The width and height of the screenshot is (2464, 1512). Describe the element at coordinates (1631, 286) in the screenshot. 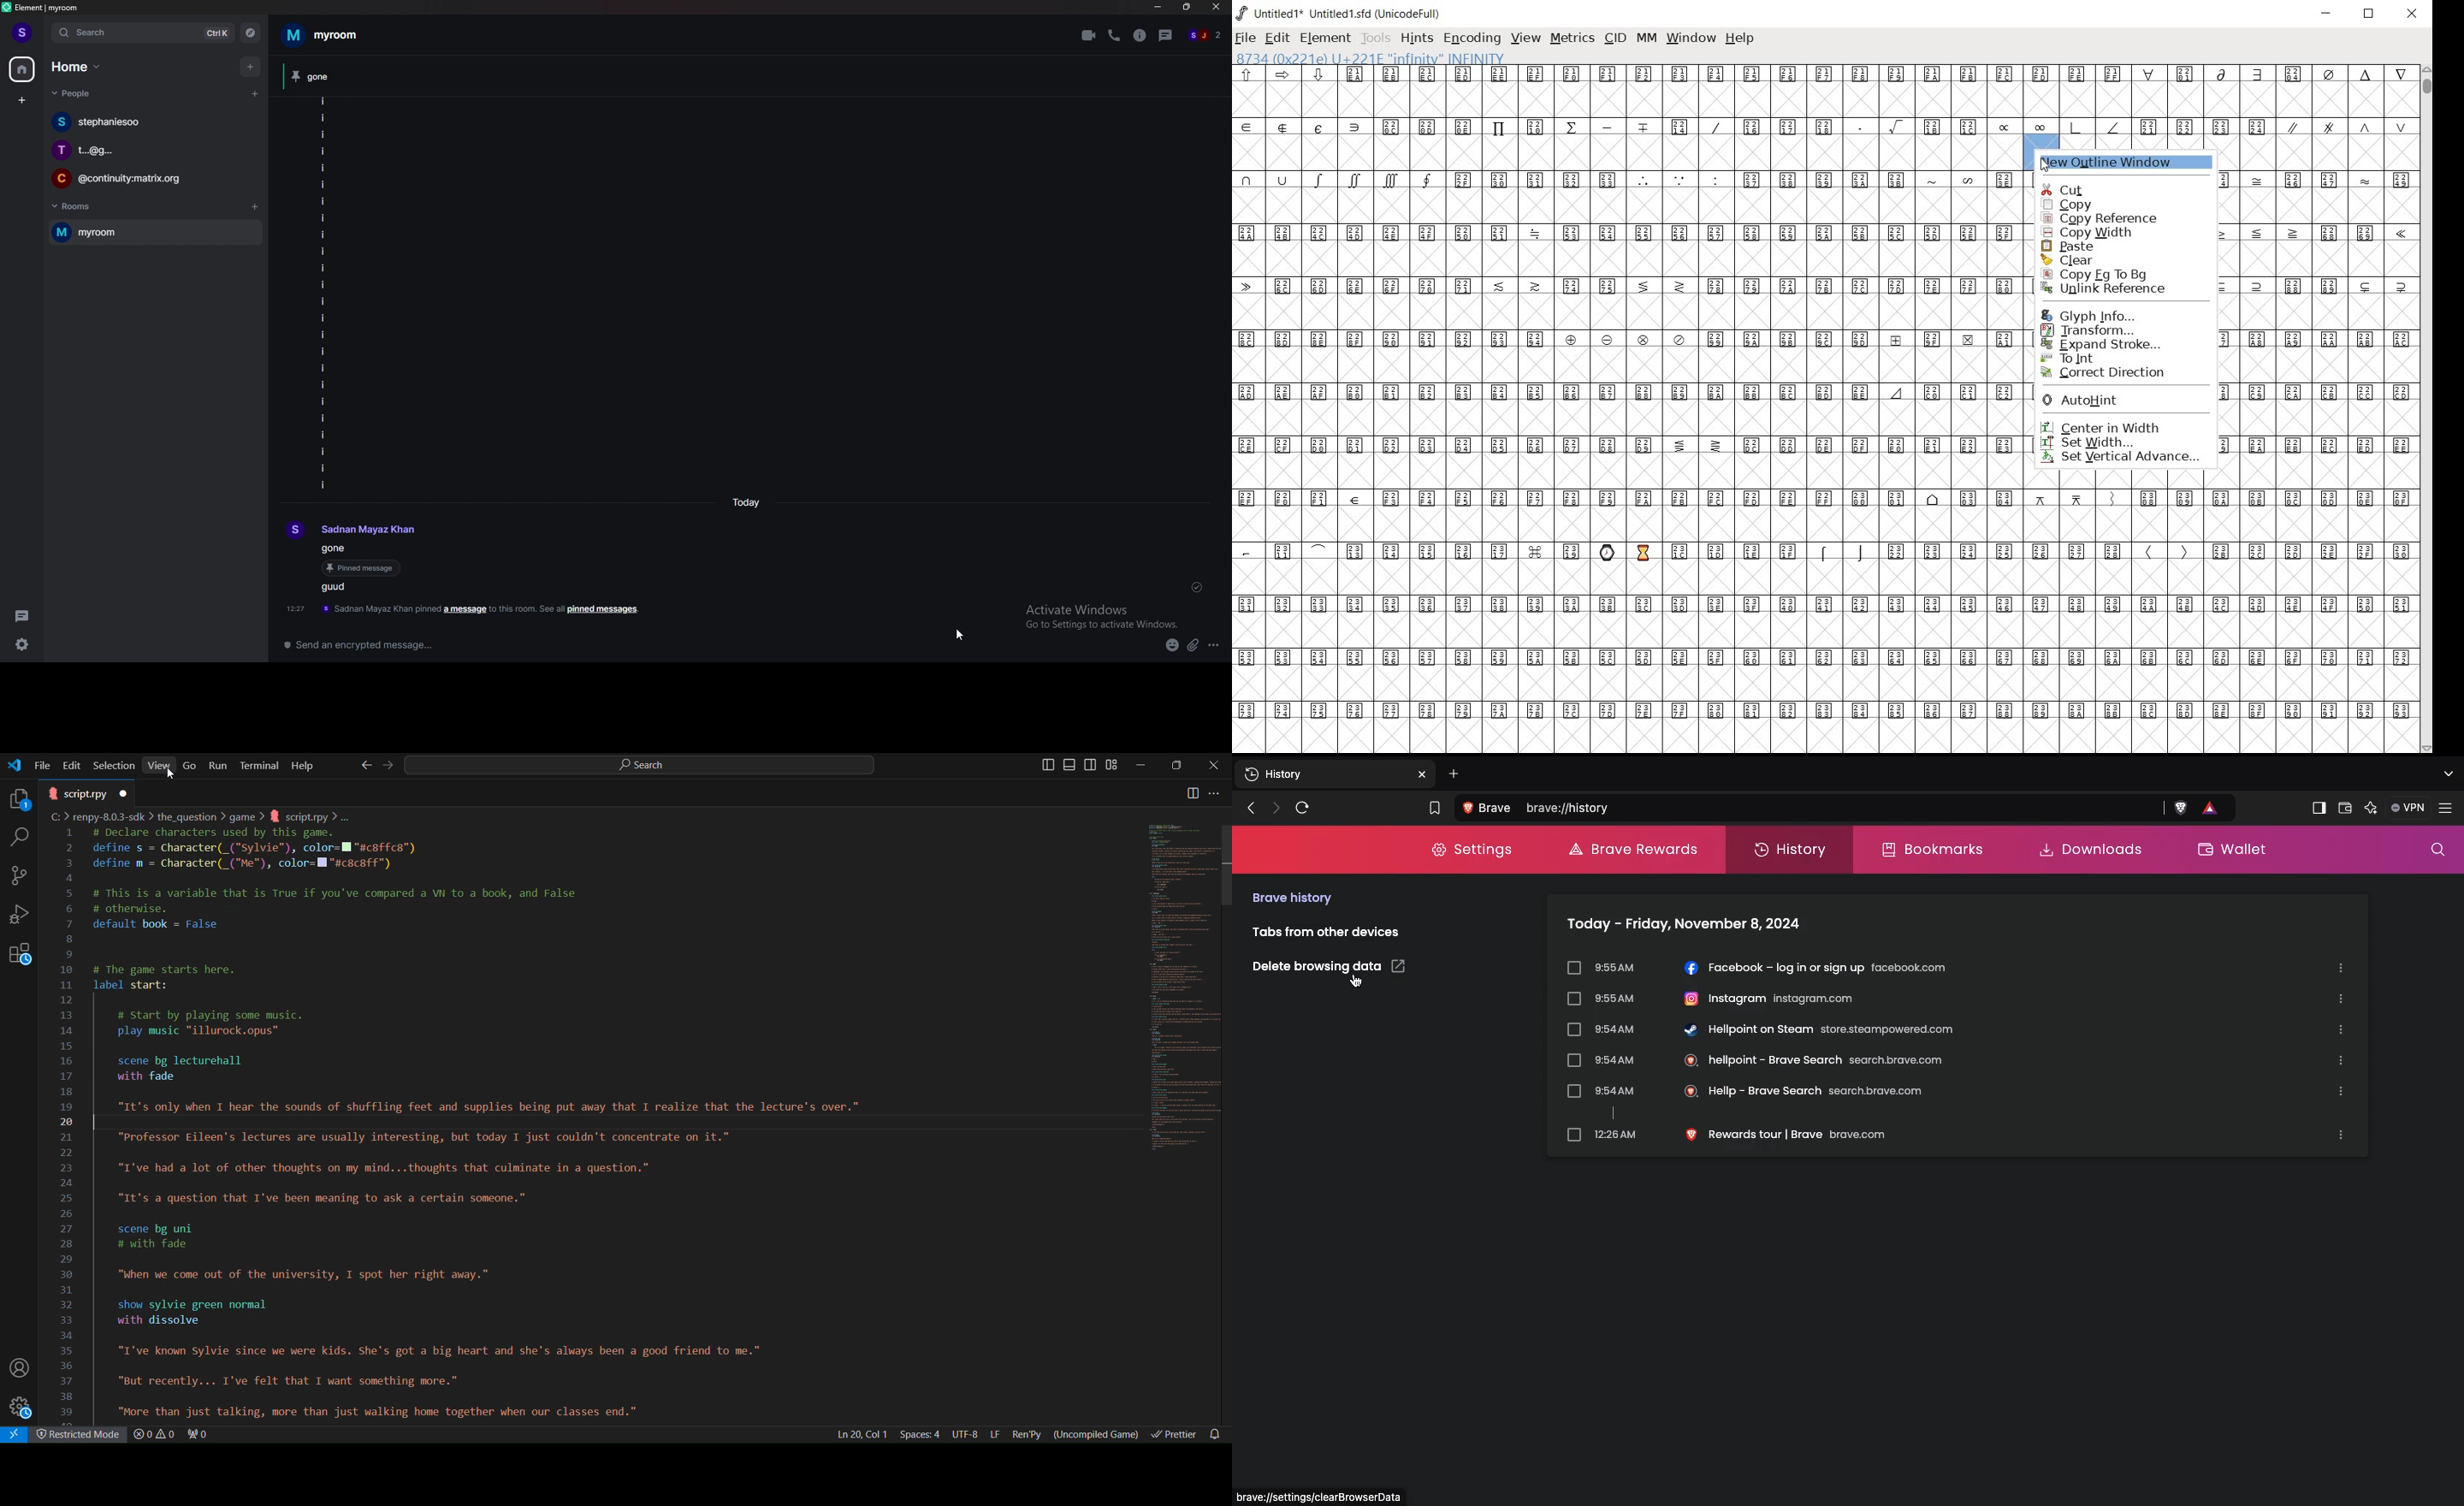

I see `Unicode code points` at that location.